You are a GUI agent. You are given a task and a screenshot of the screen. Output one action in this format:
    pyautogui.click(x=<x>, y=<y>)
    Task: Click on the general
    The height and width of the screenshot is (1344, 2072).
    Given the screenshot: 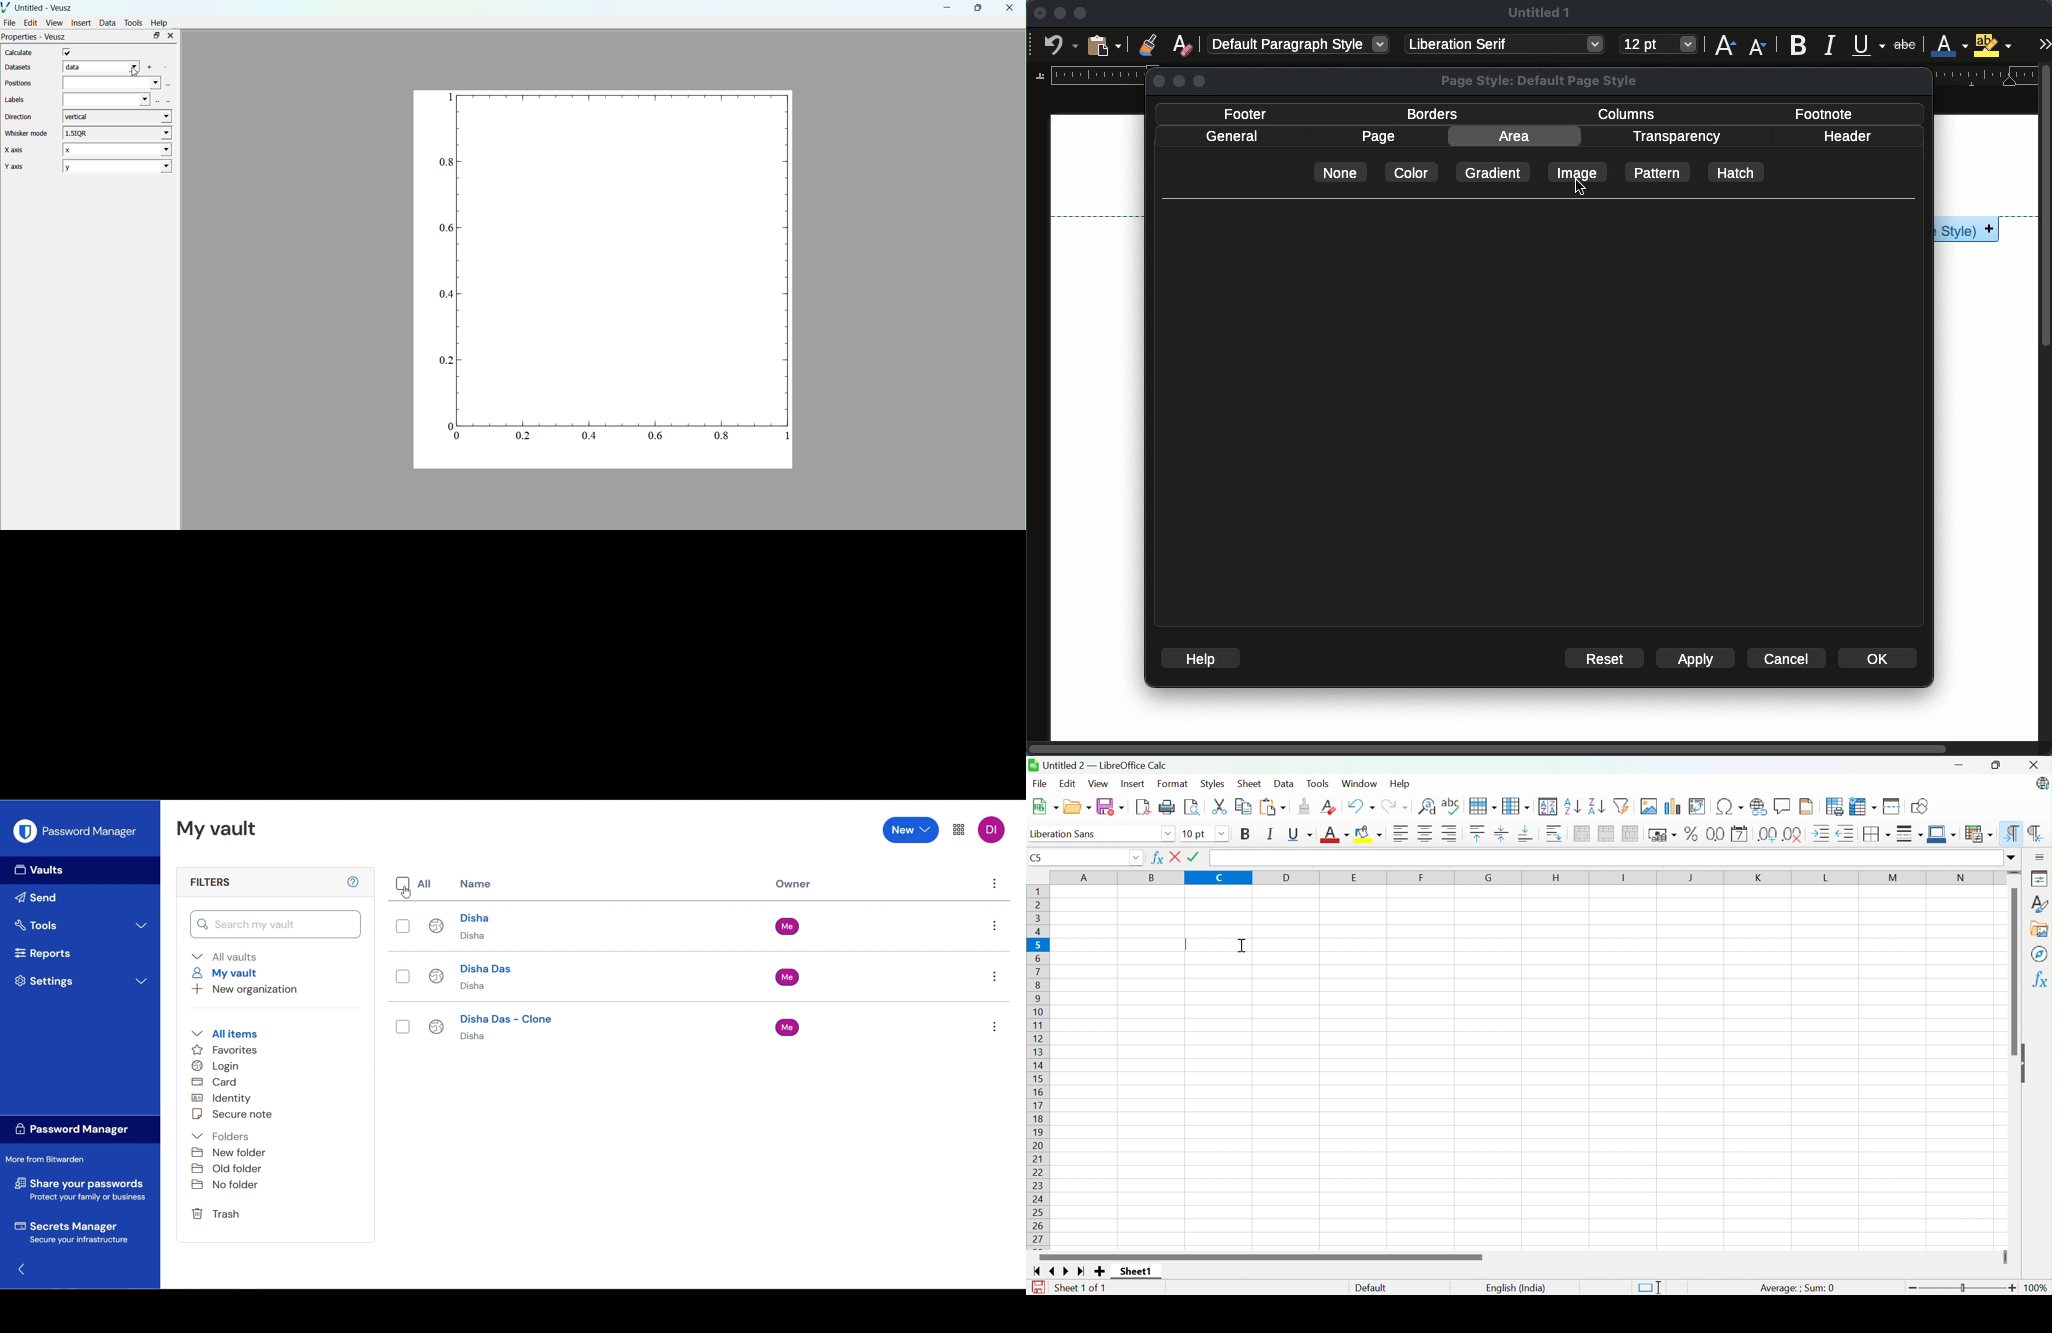 What is the action you would take?
    pyautogui.click(x=1232, y=137)
    